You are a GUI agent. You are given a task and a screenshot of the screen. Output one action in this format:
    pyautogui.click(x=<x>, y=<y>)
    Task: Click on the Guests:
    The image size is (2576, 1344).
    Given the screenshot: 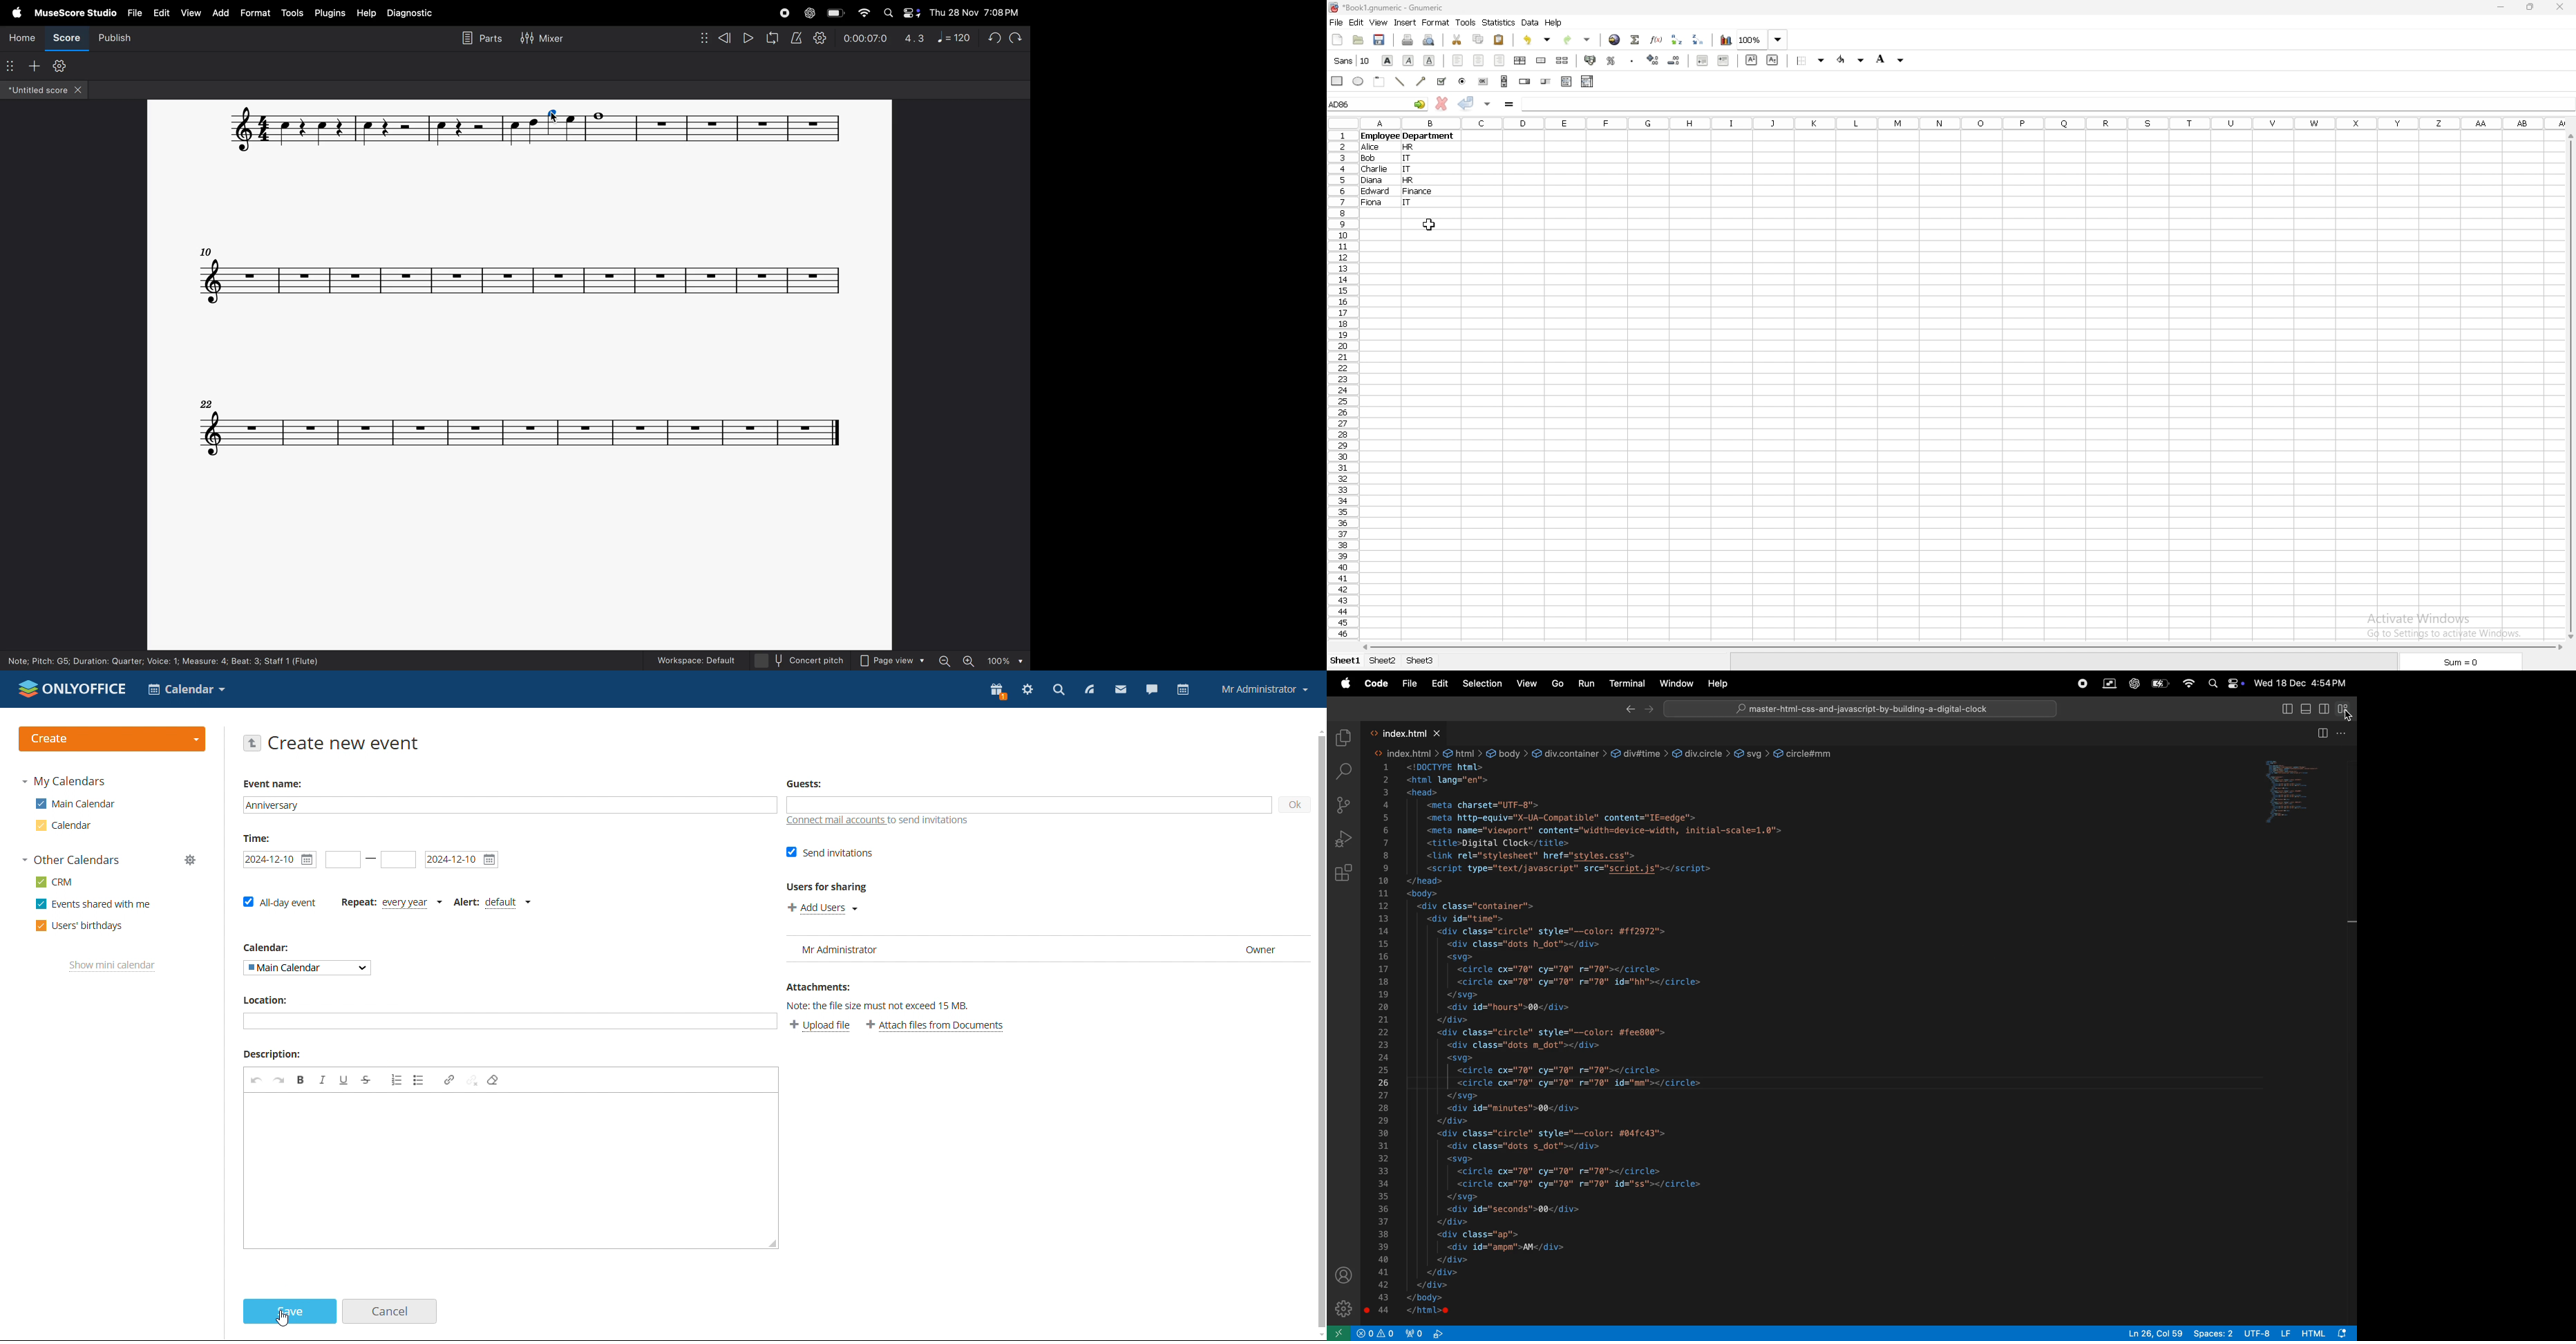 What is the action you would take?
    pyautogui.click(x=800, y=781)
    